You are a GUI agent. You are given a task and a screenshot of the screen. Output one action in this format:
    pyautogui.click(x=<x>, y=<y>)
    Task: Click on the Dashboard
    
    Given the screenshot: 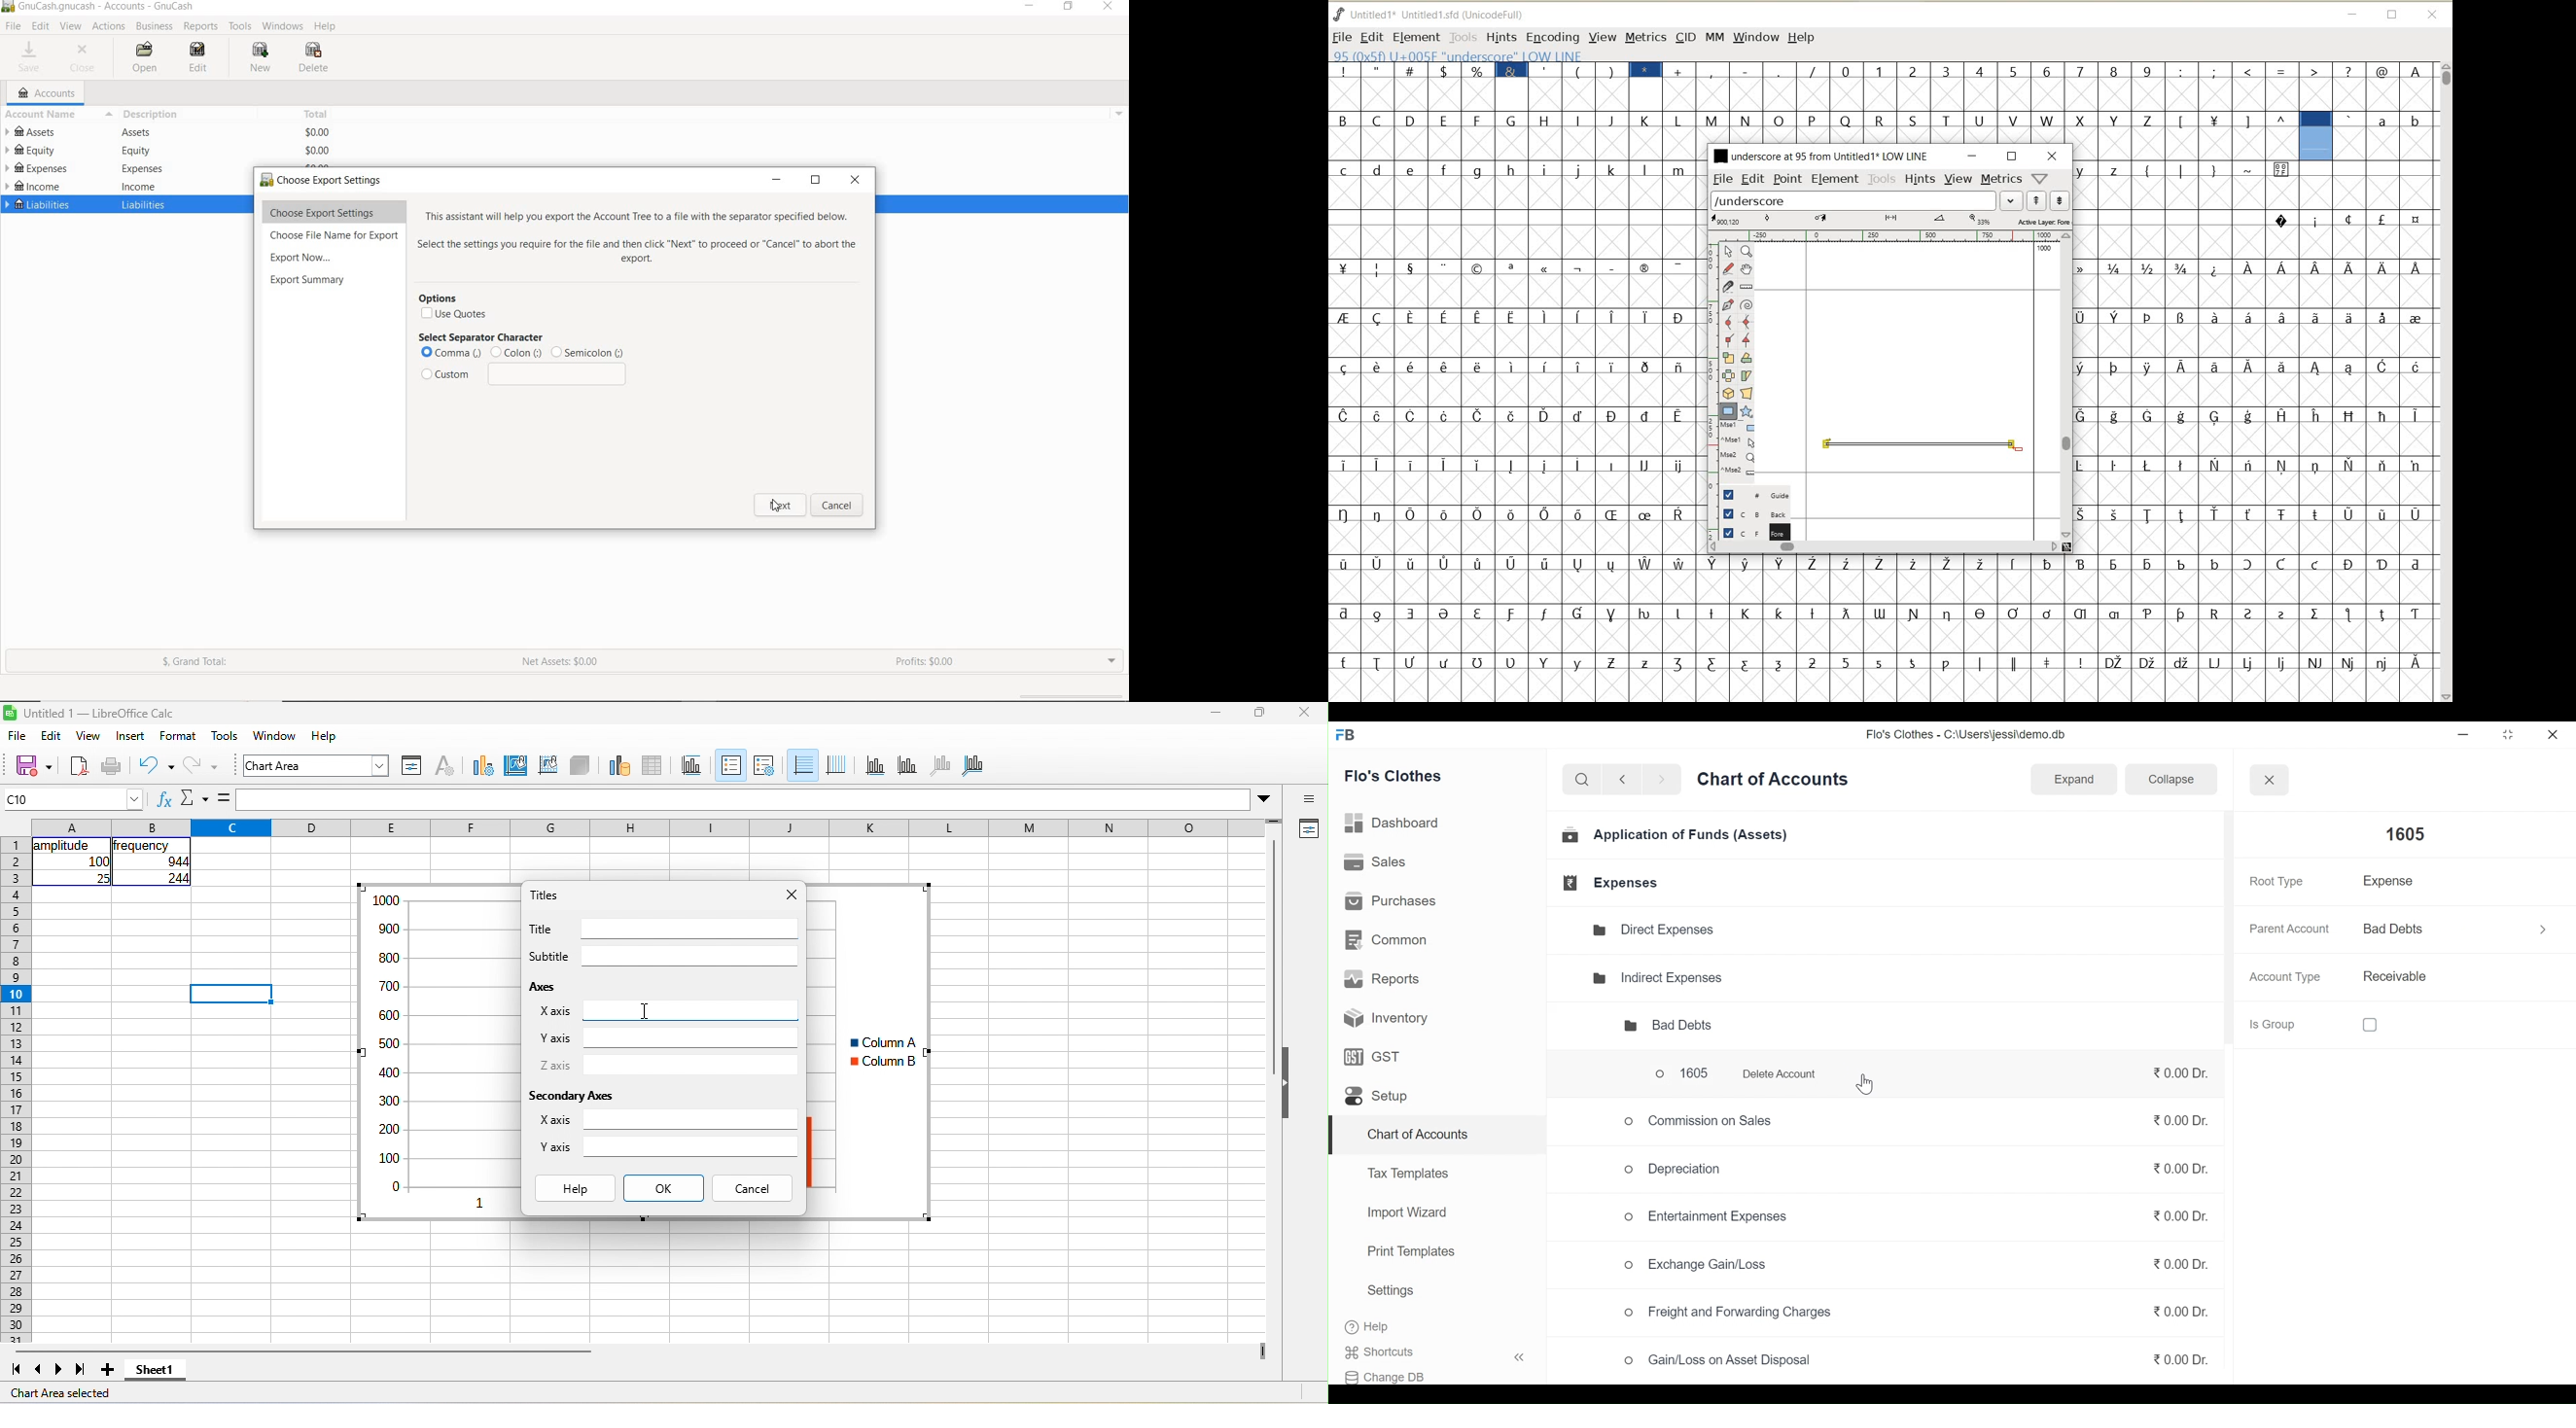 What is the action you would take?
    pyautogui.click(x=1398, y=823)
    